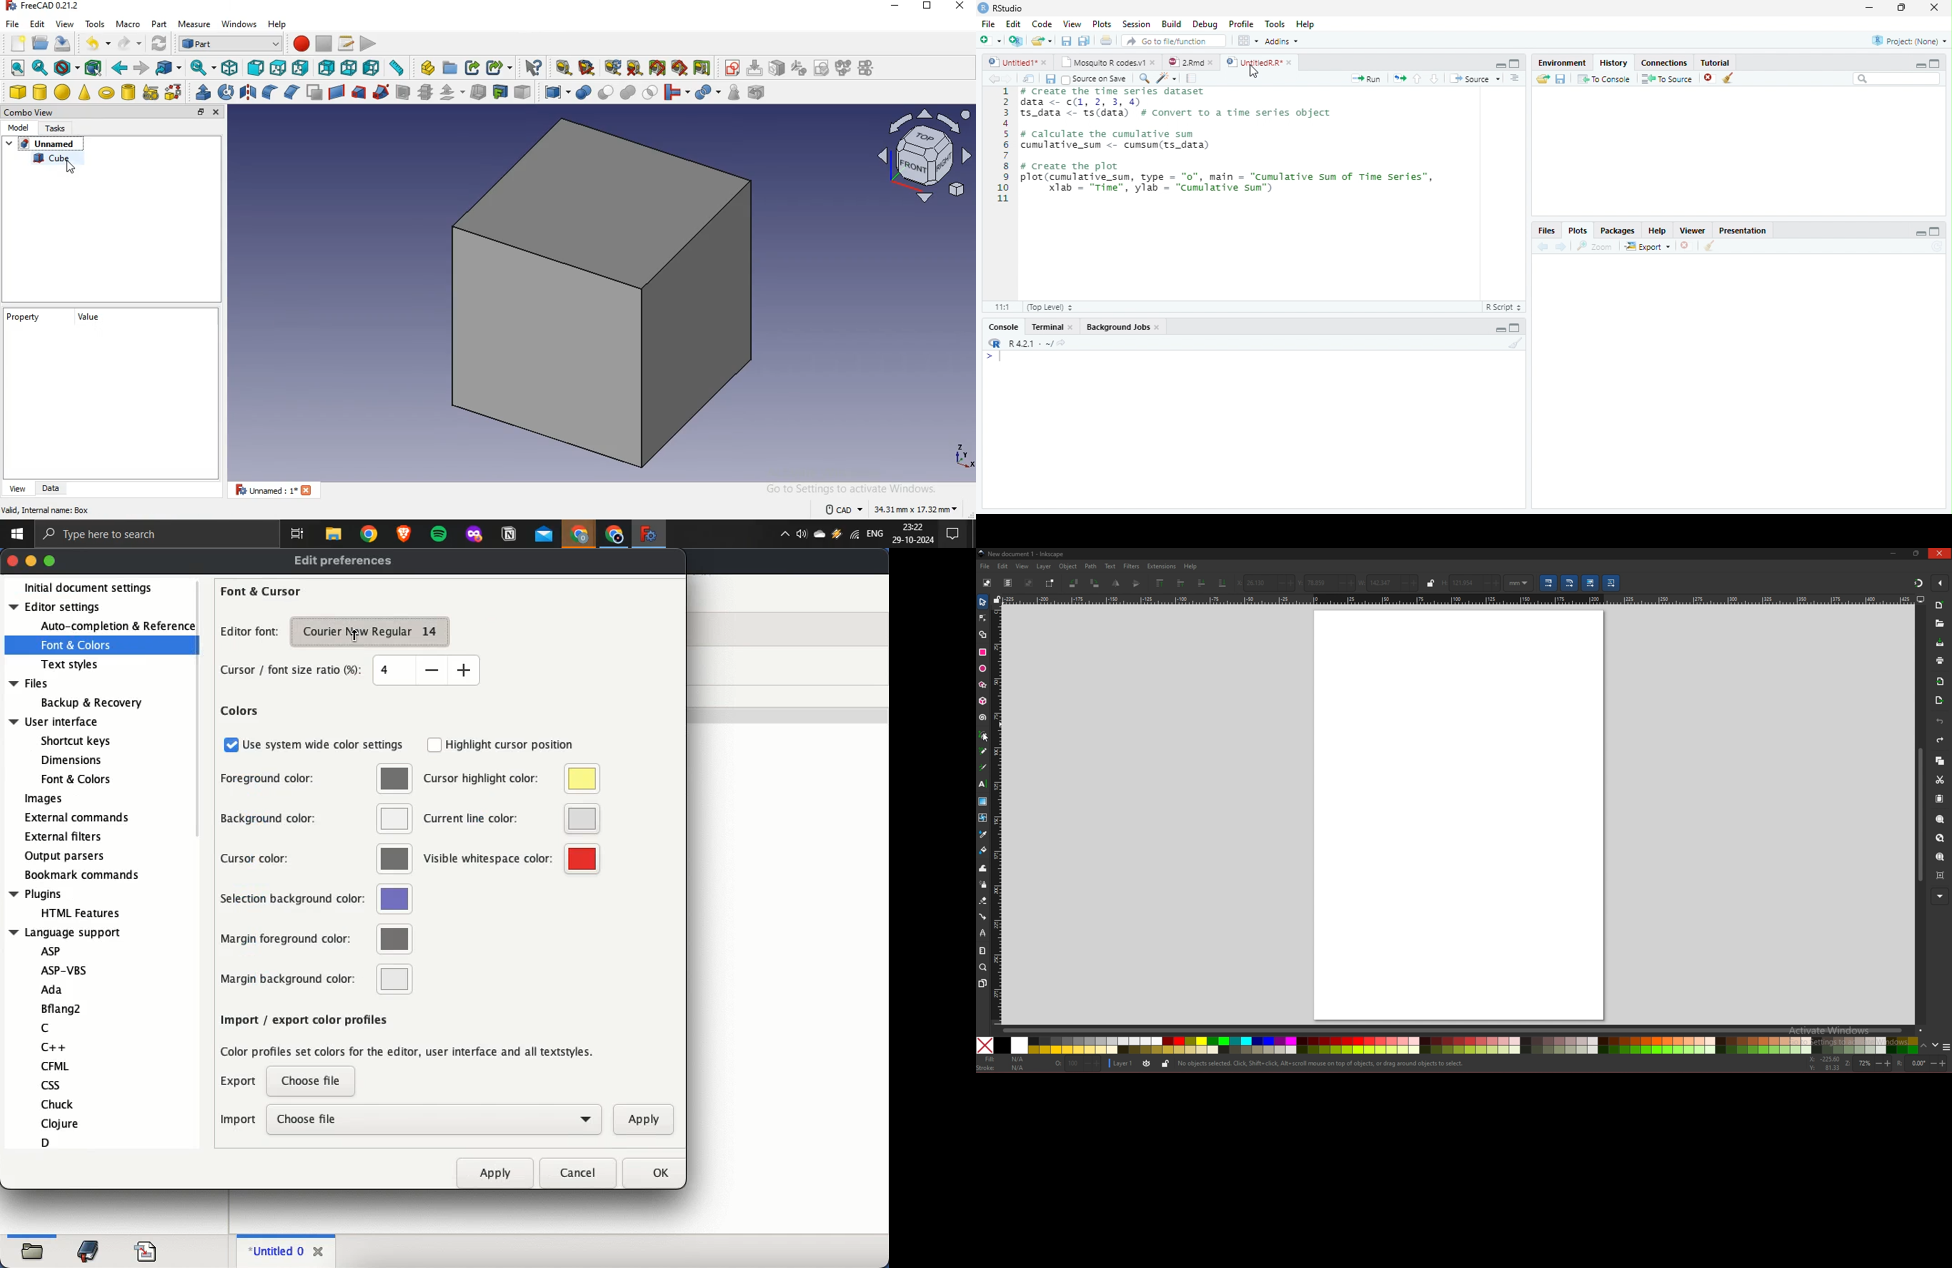  What do you see at coordinates (315, 744) in the screenshot?
I see `use system wide color settings` at bounding box center [315, 744].